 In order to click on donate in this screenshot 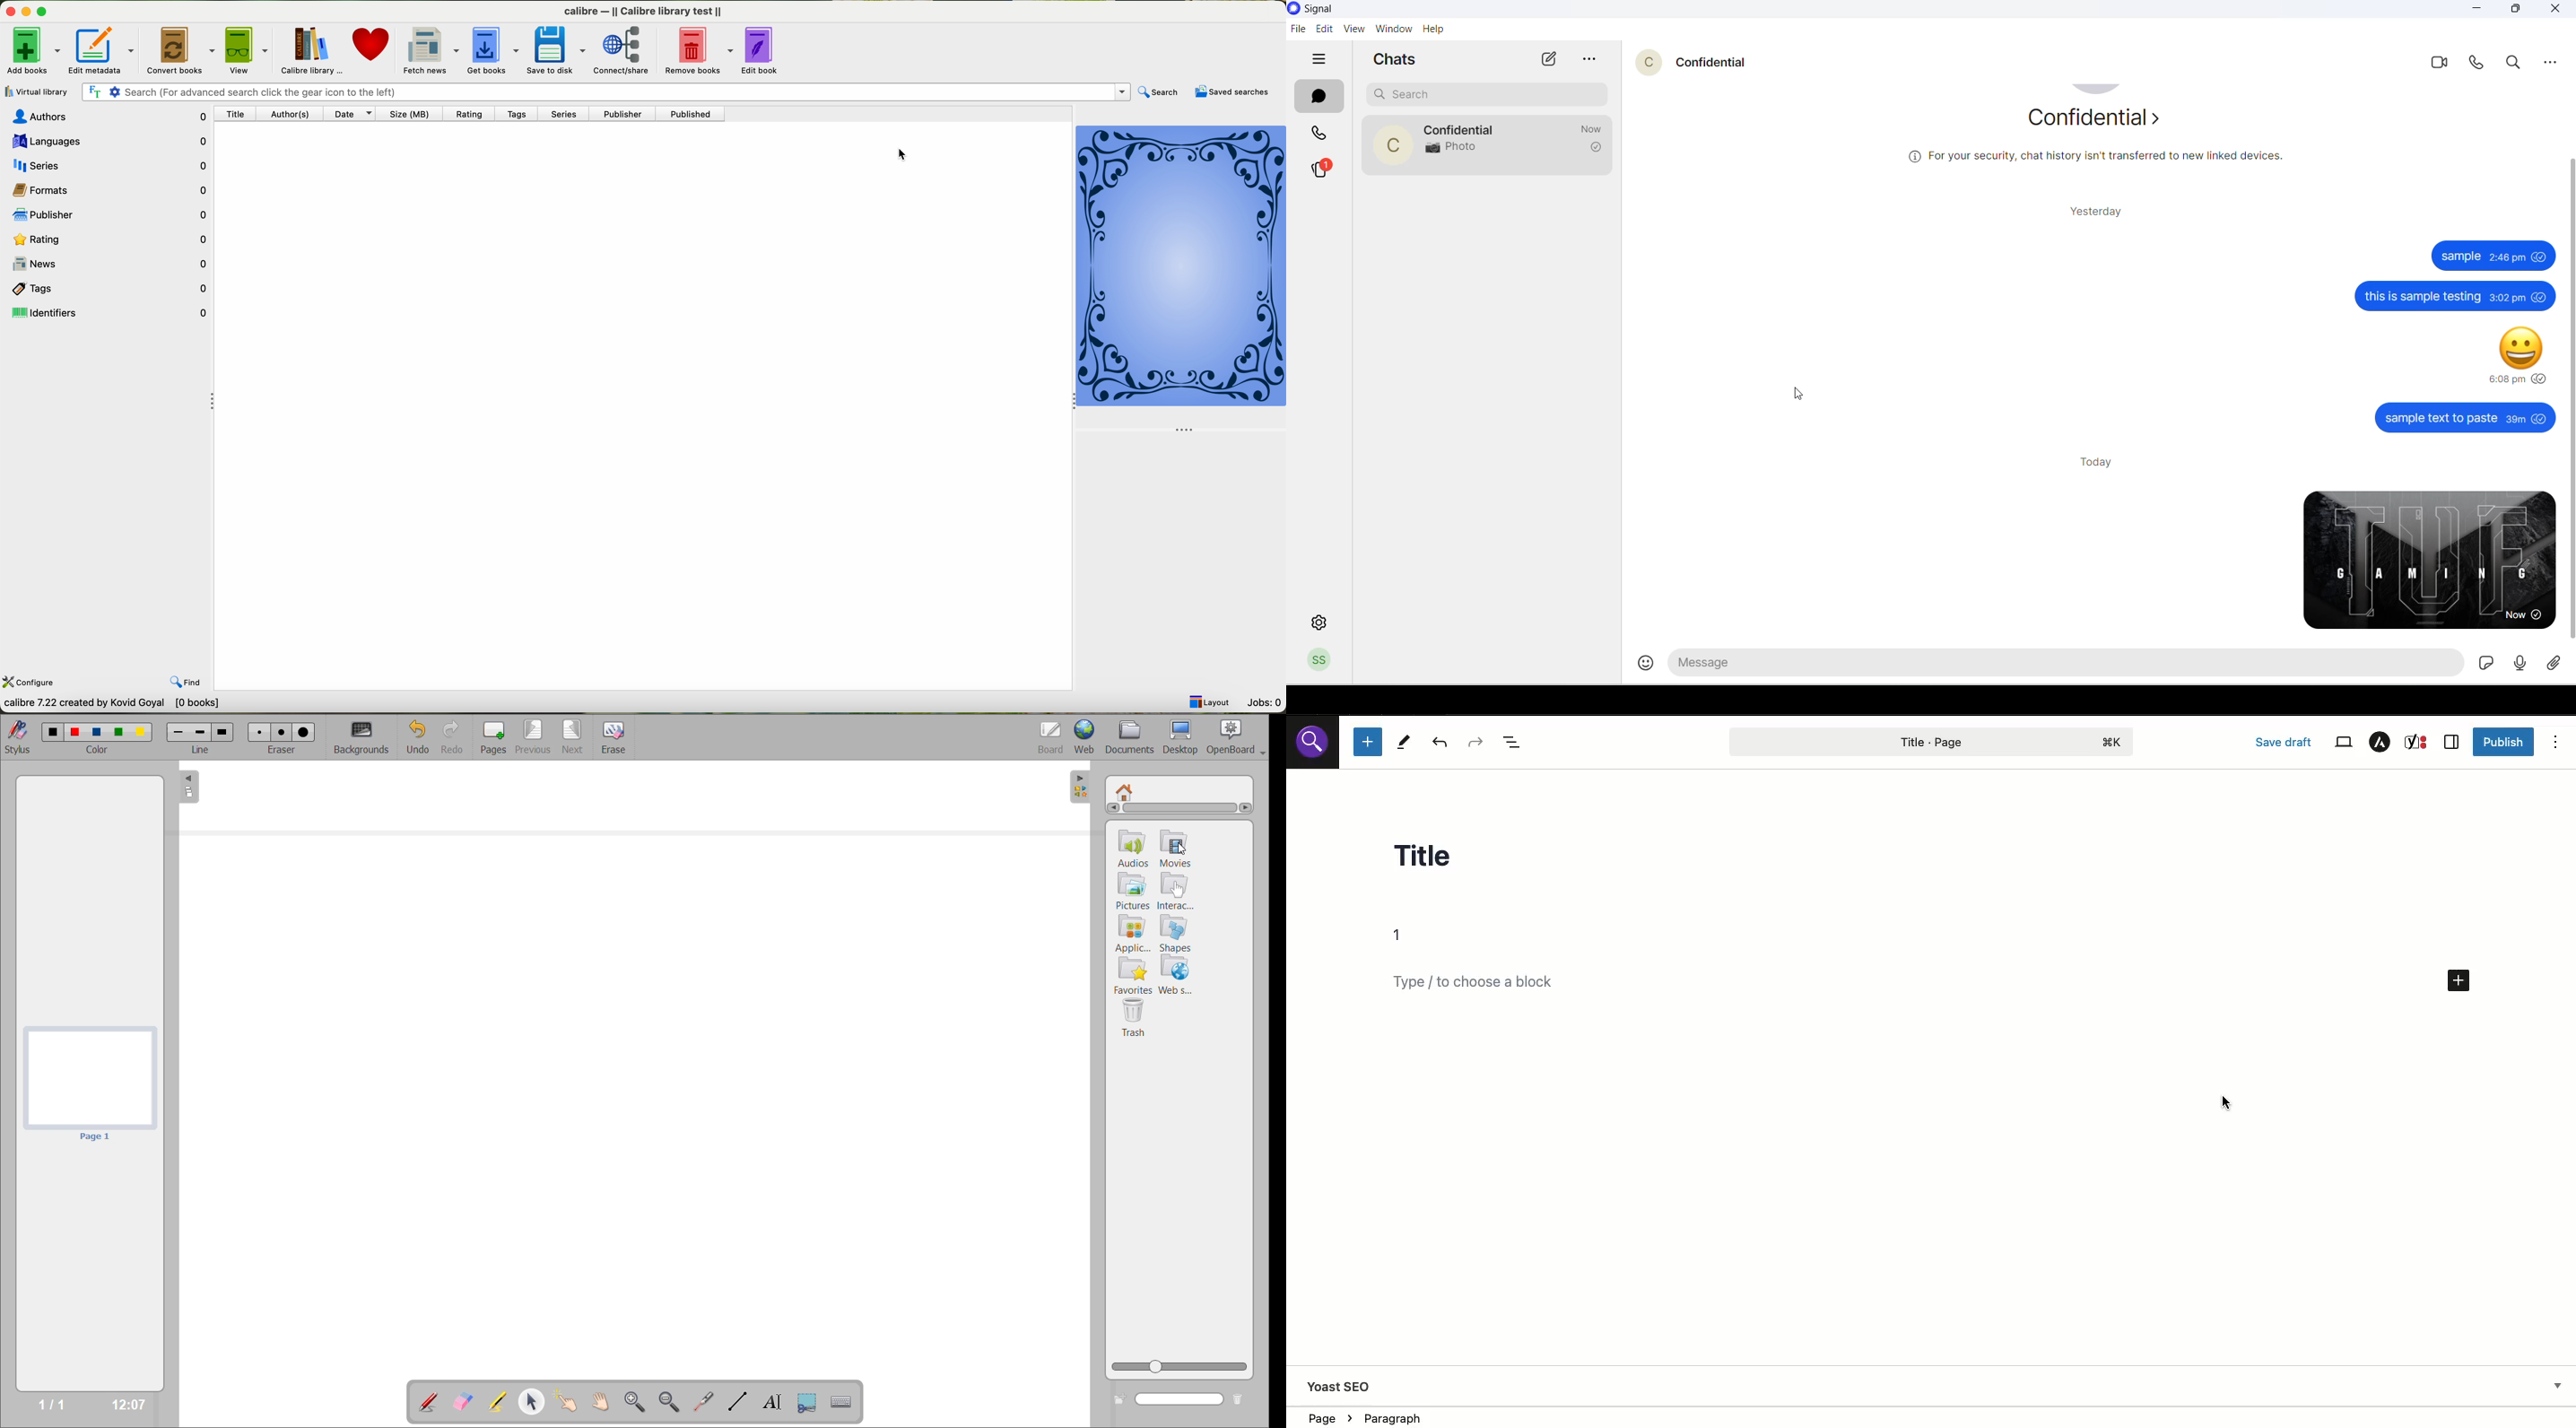, I will do `click(363, 49)`.